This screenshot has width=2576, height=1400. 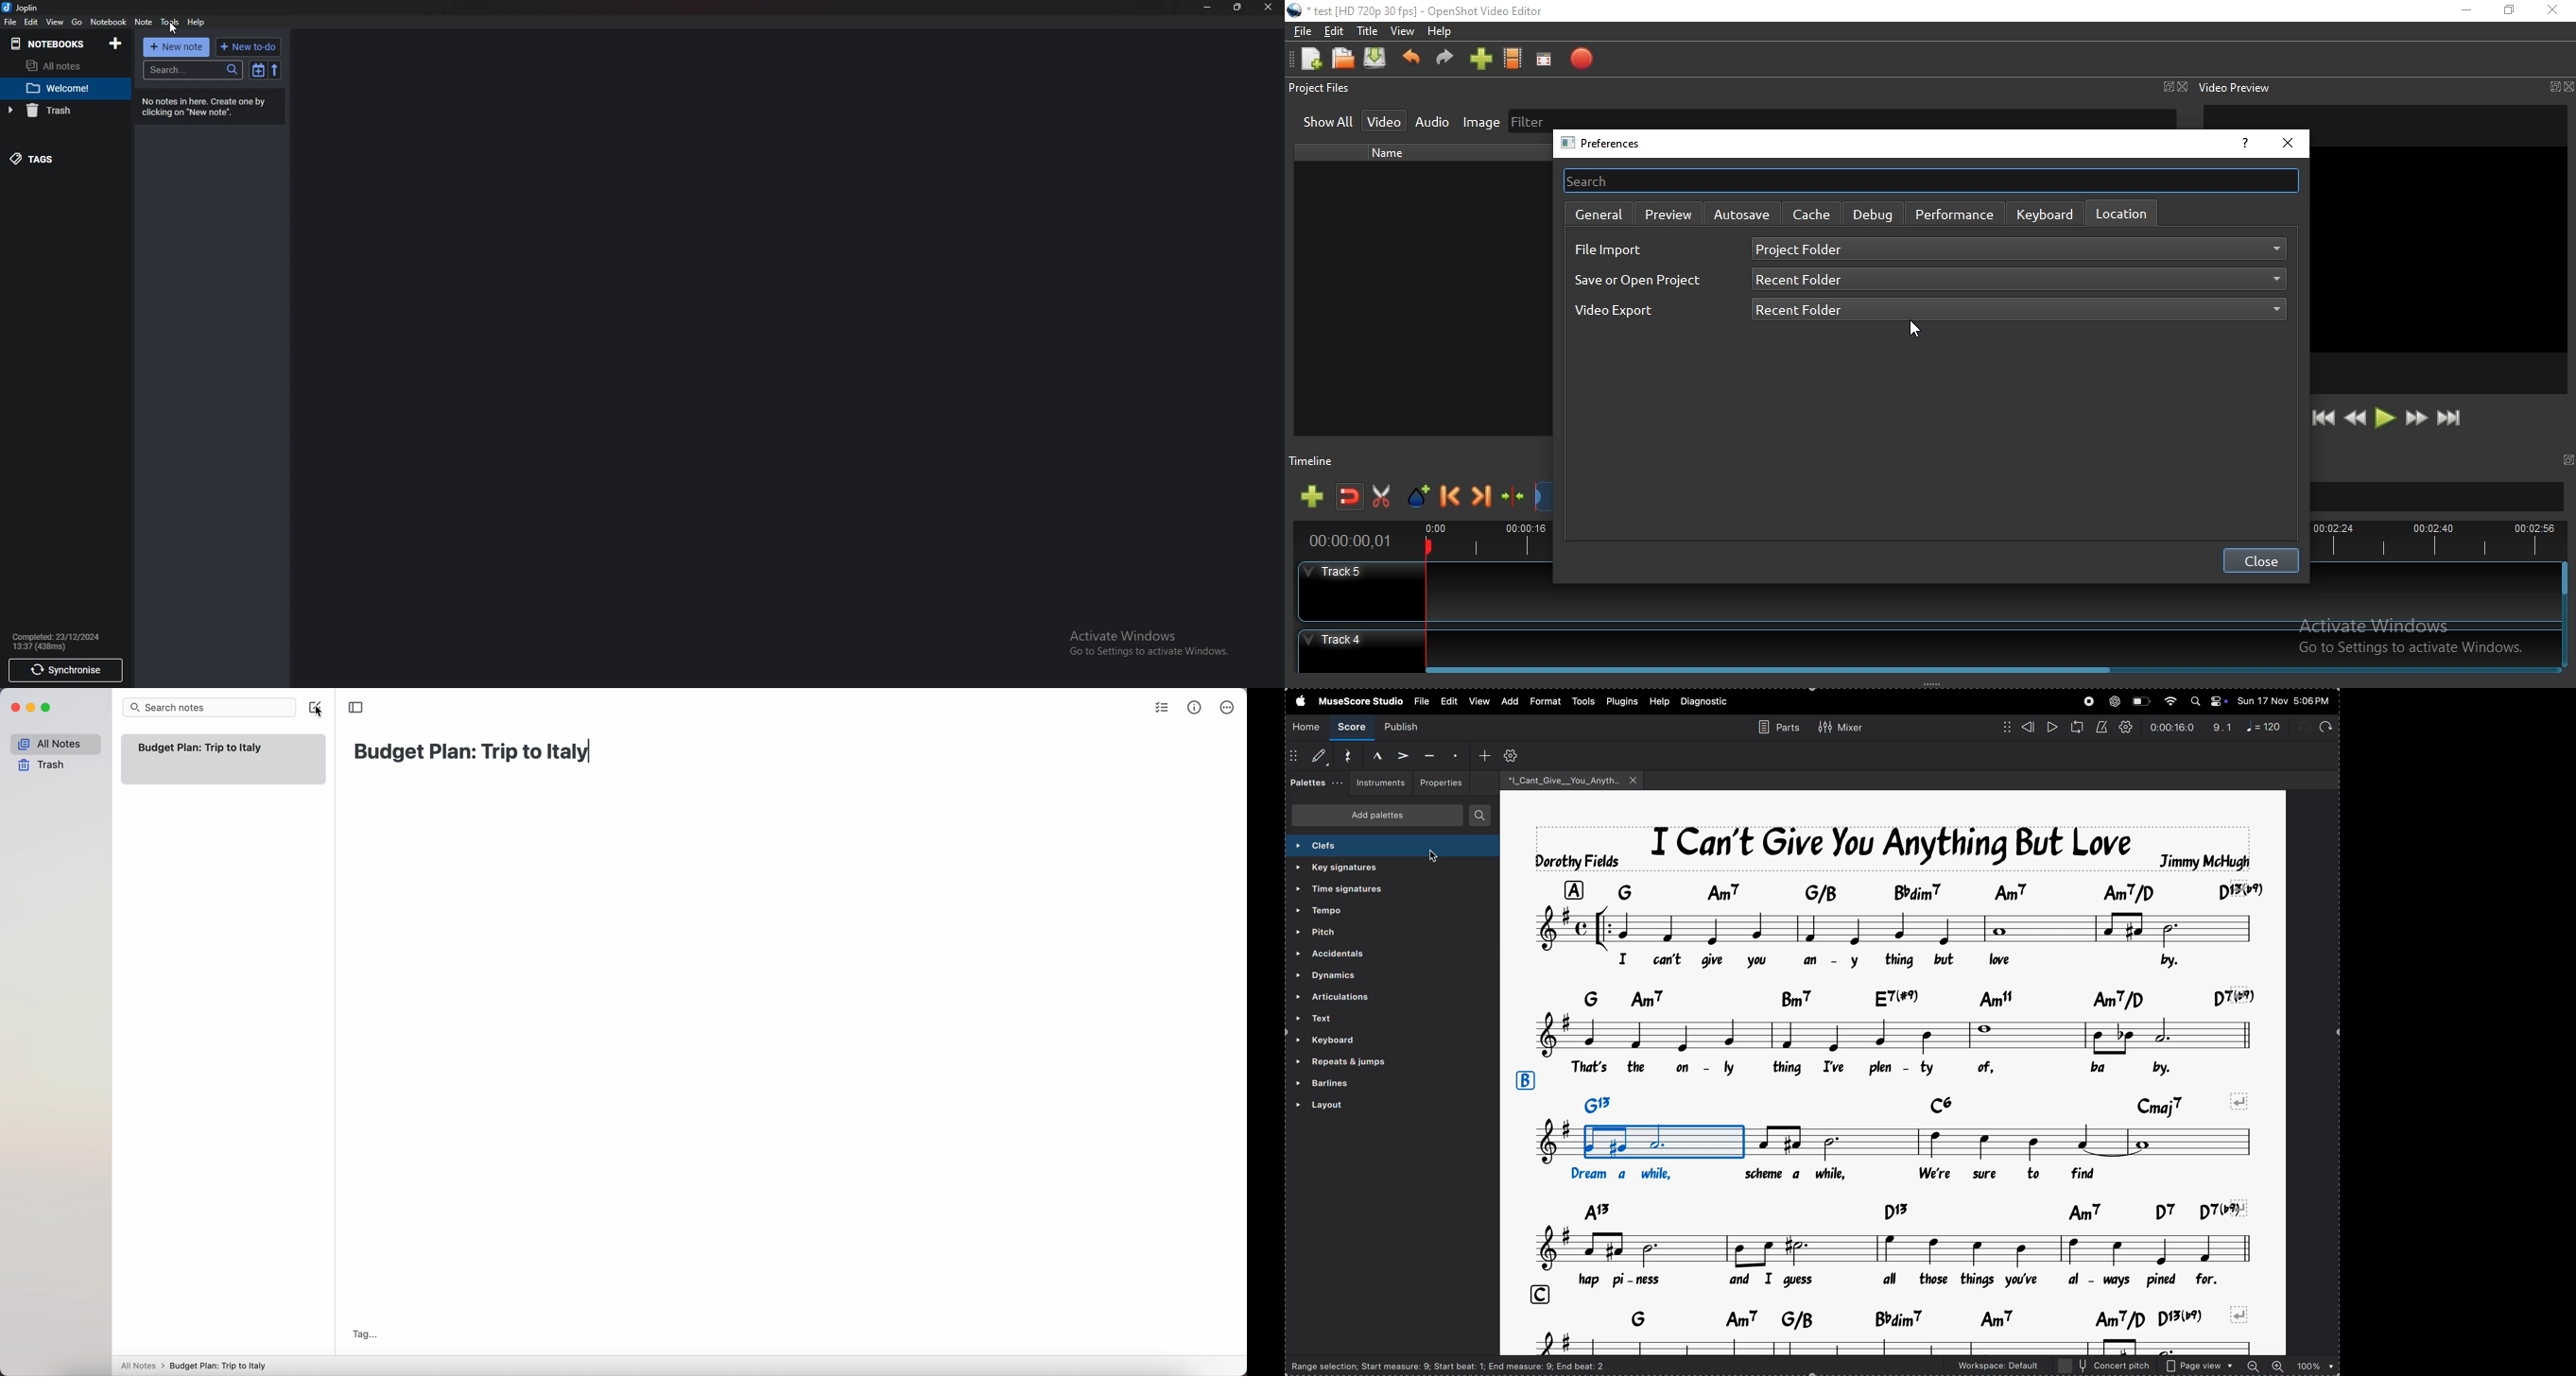 I want to click on View, so click(x=56, y=22).